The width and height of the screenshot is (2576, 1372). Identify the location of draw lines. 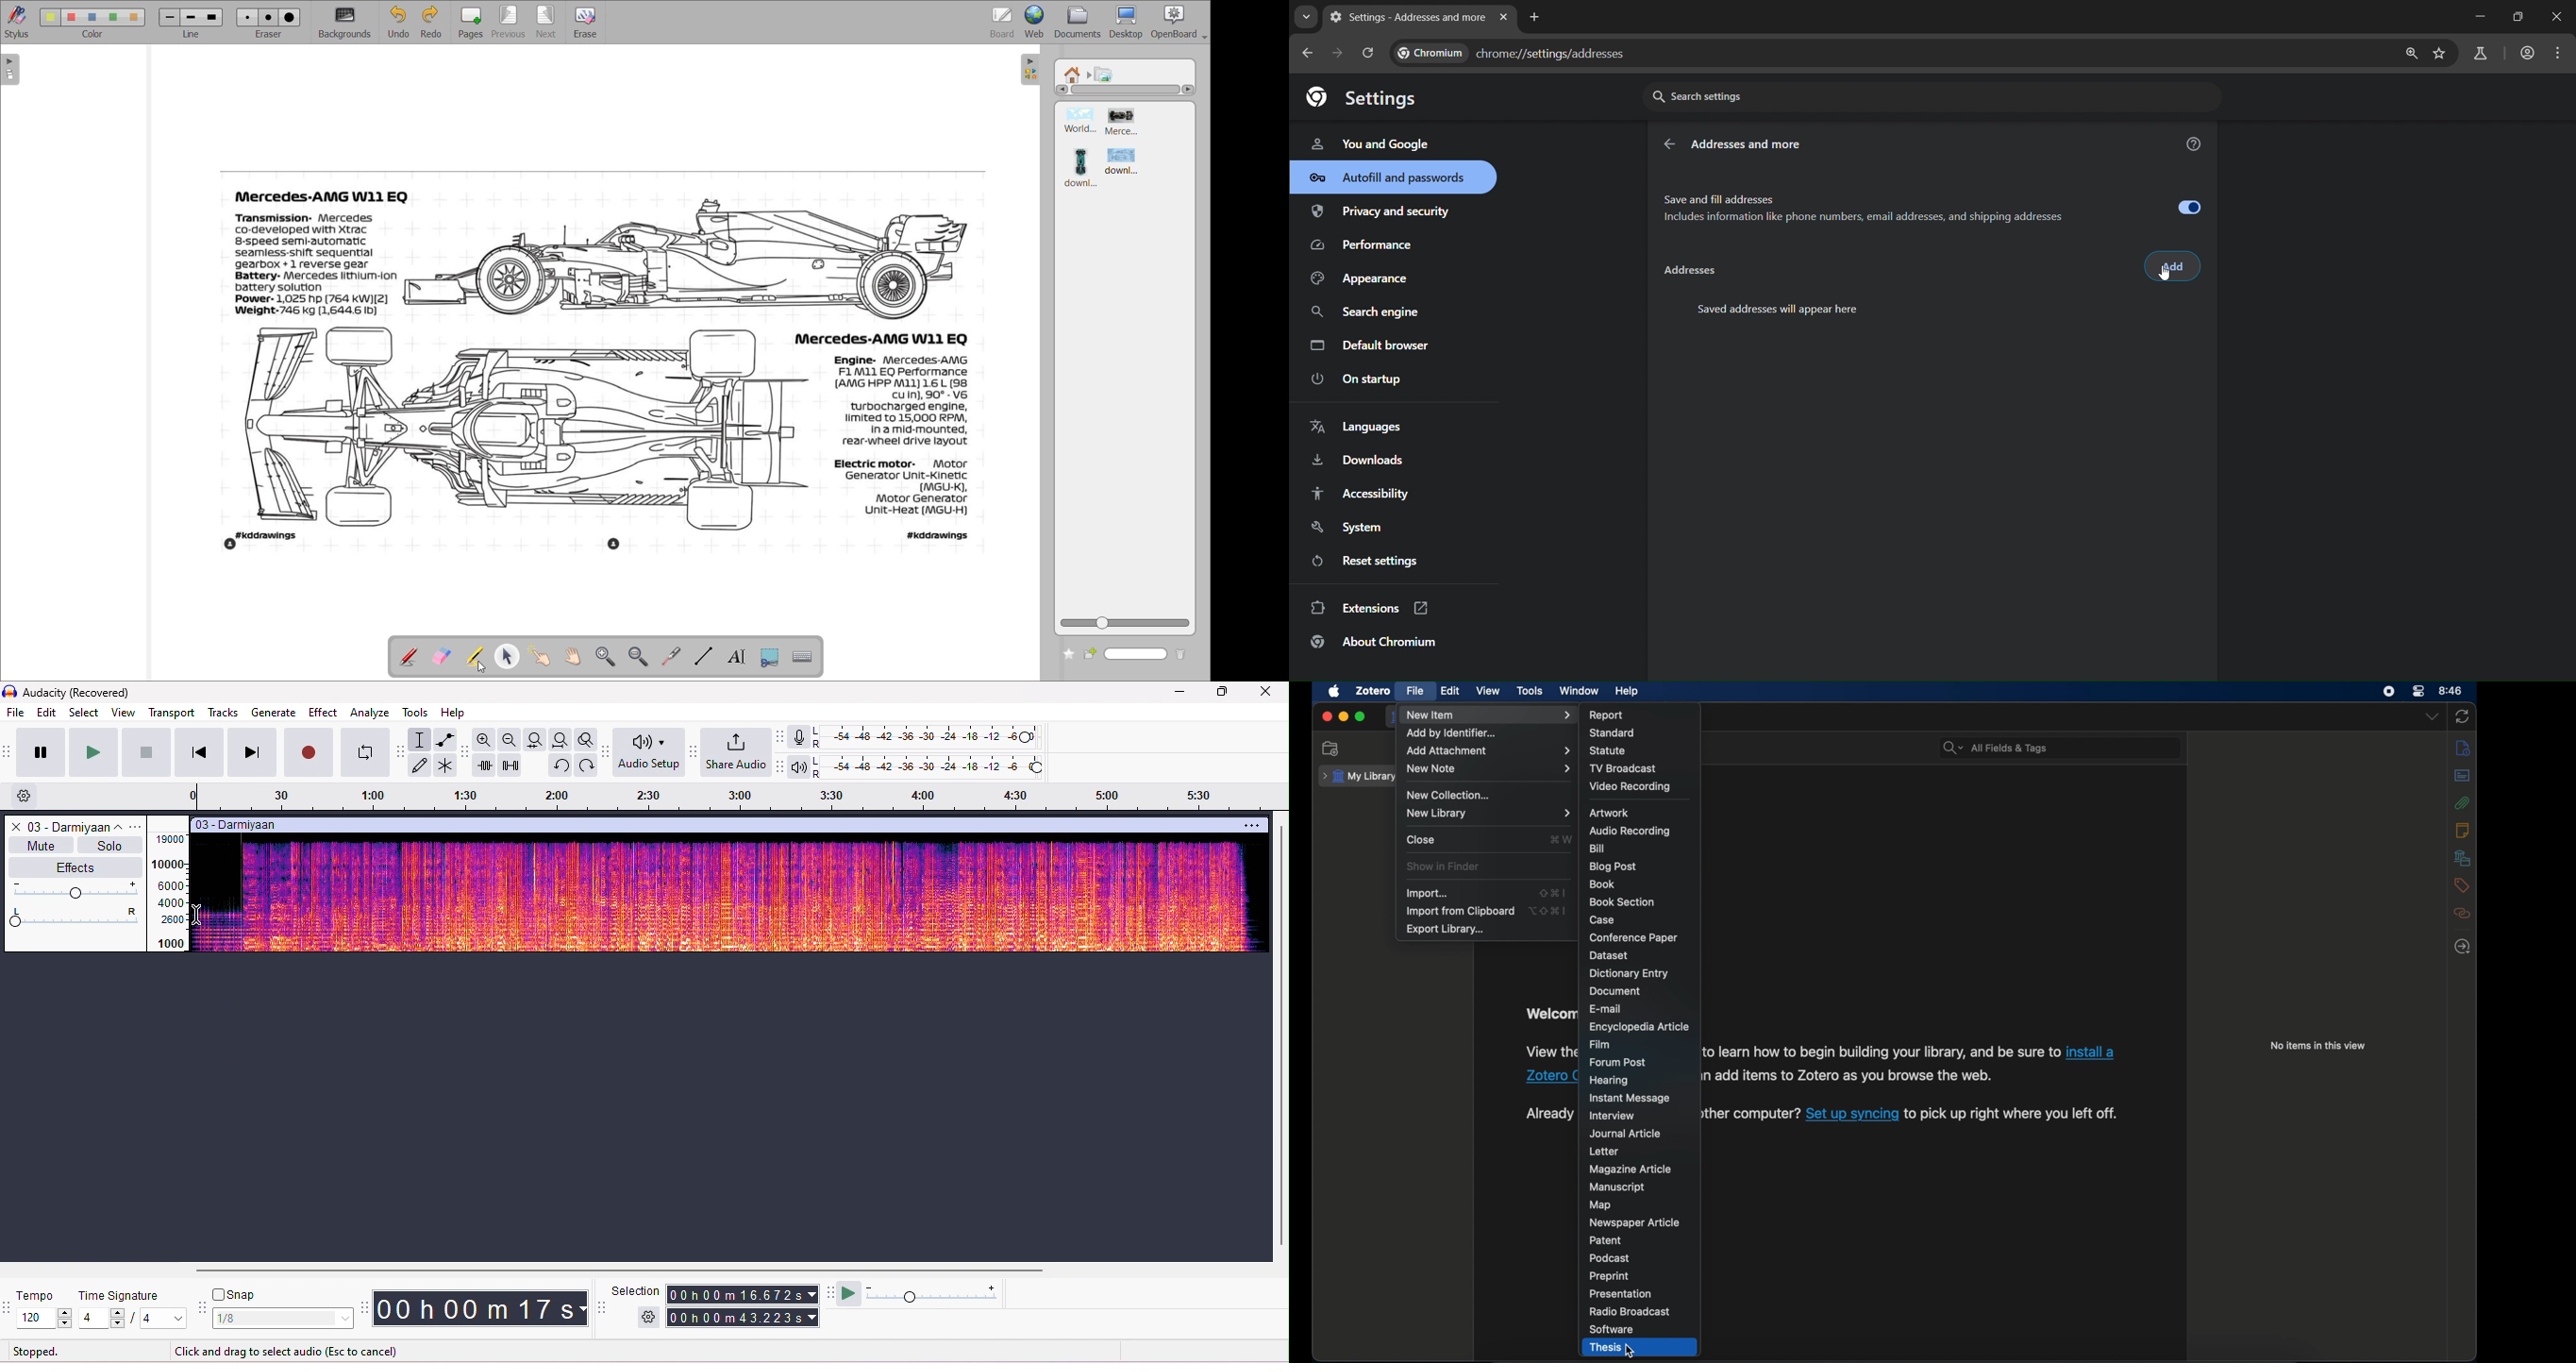
(706, 655).